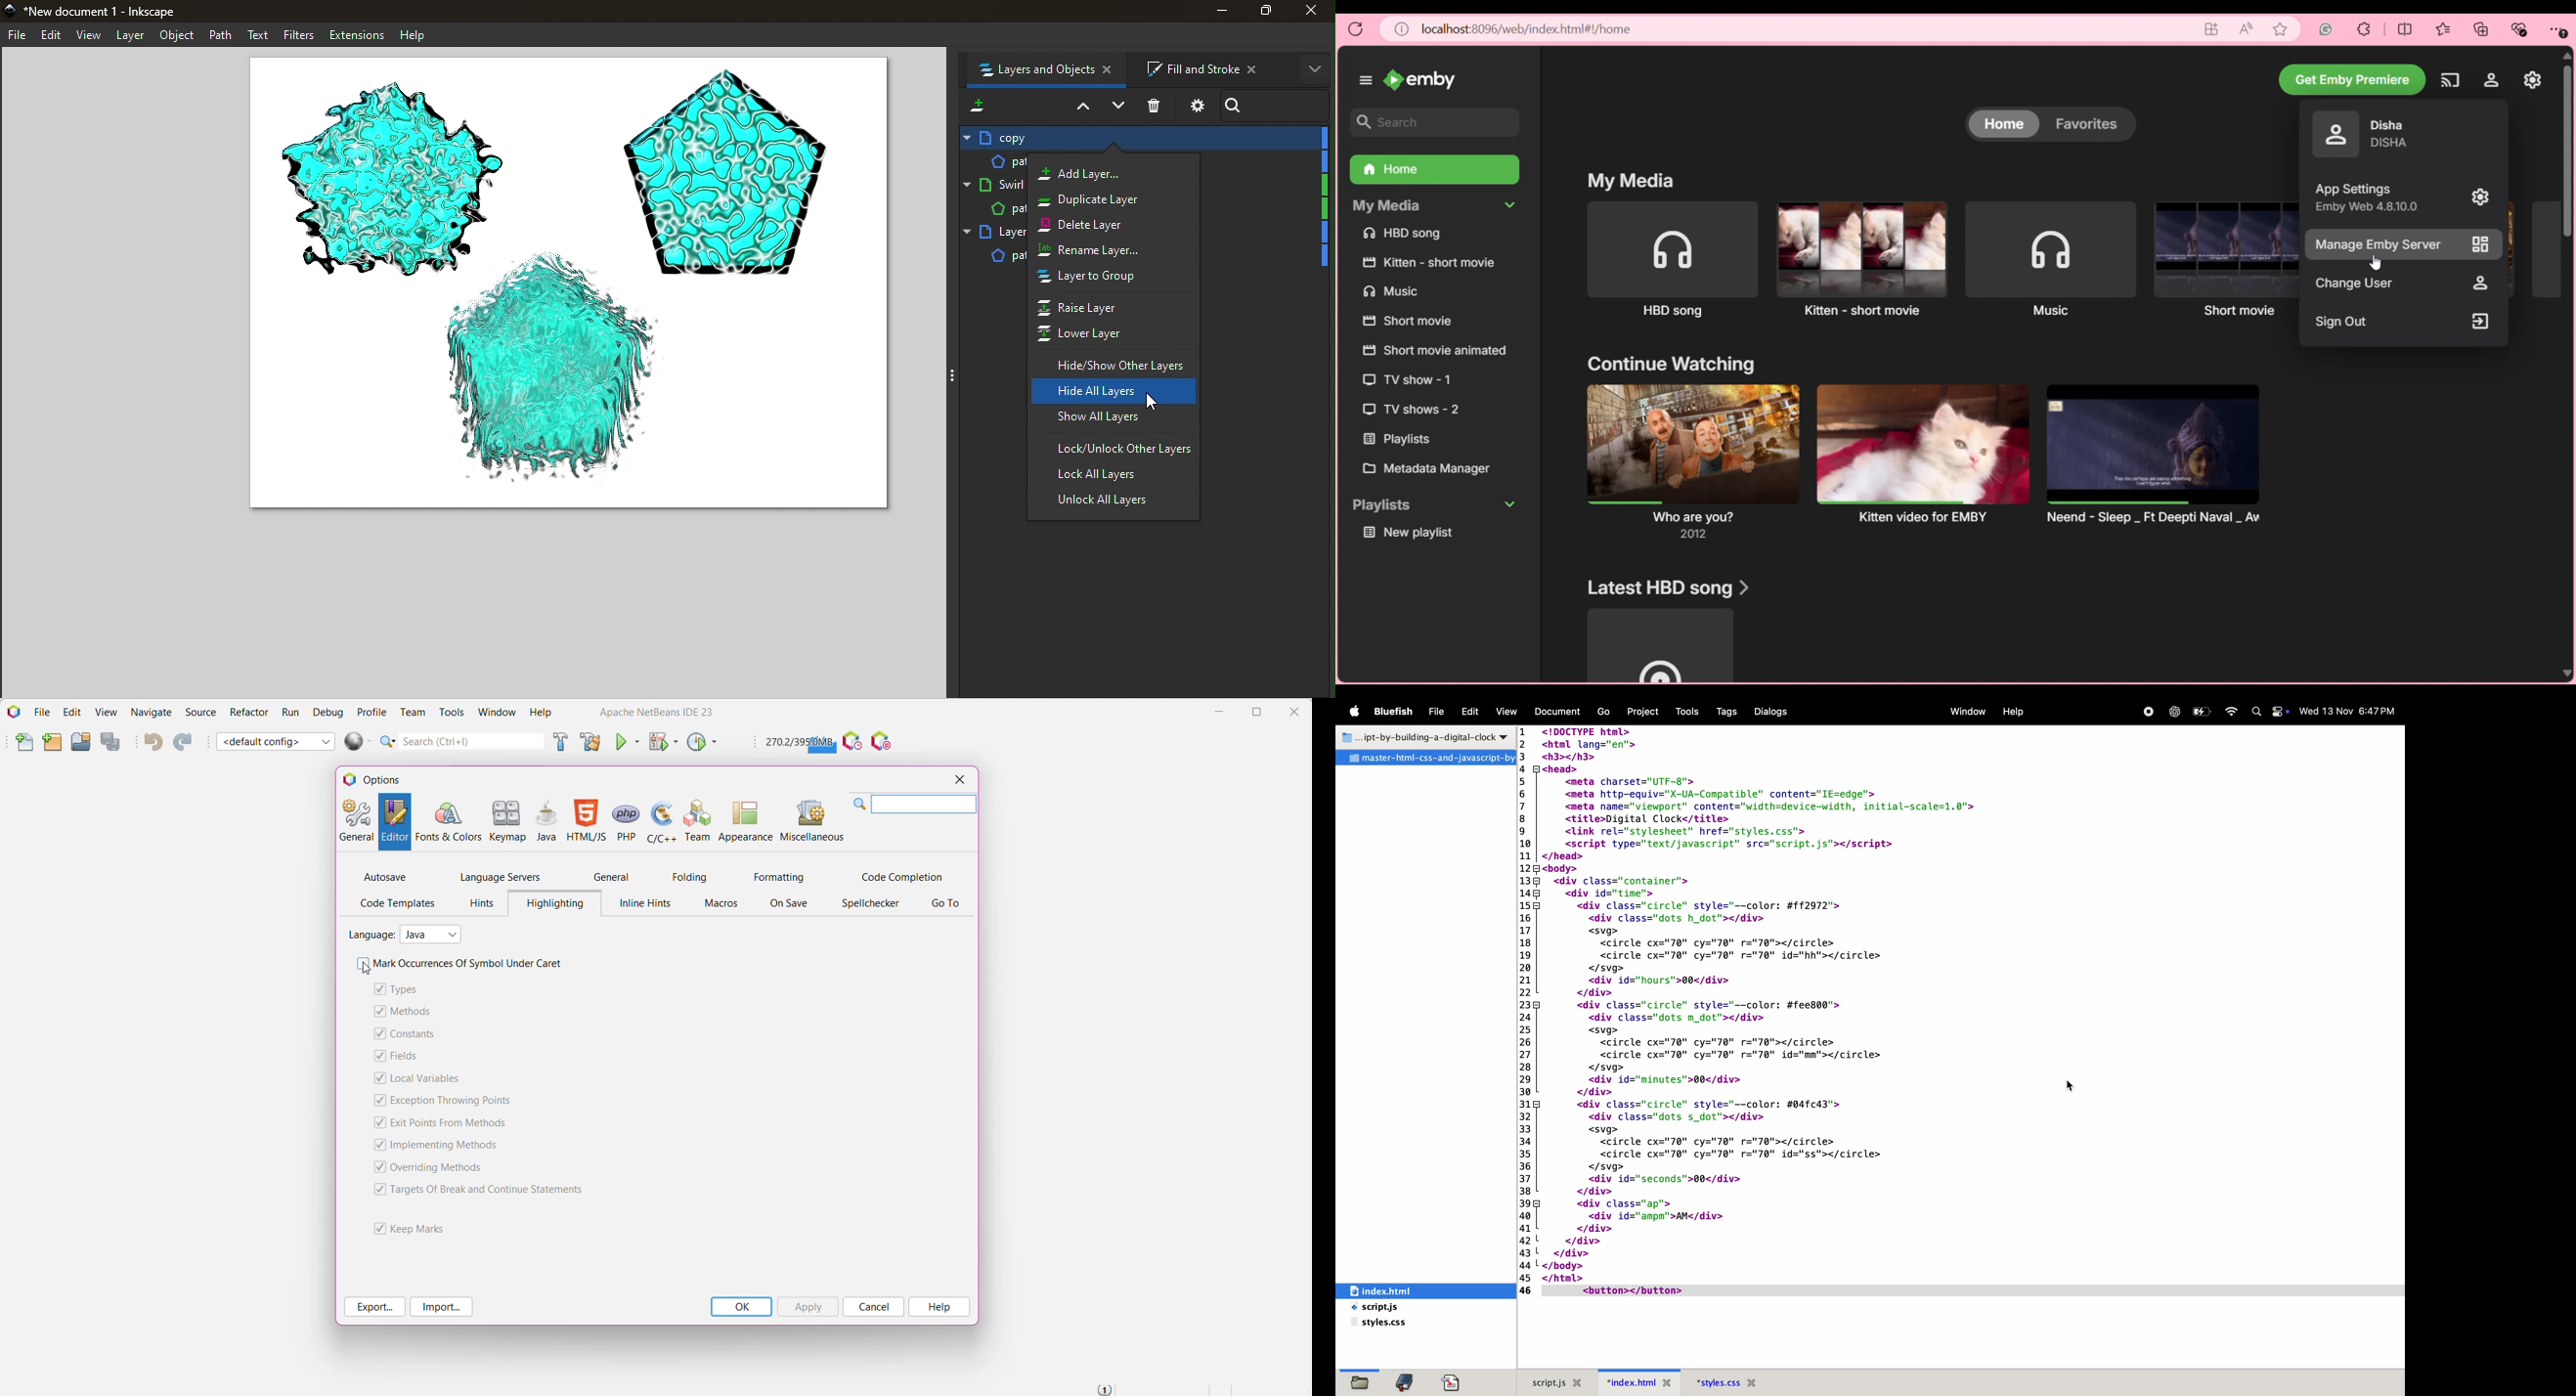 Image resolution: width=2576 pixels, height=1400 pixels. I want to click on View, so click(89, 36).